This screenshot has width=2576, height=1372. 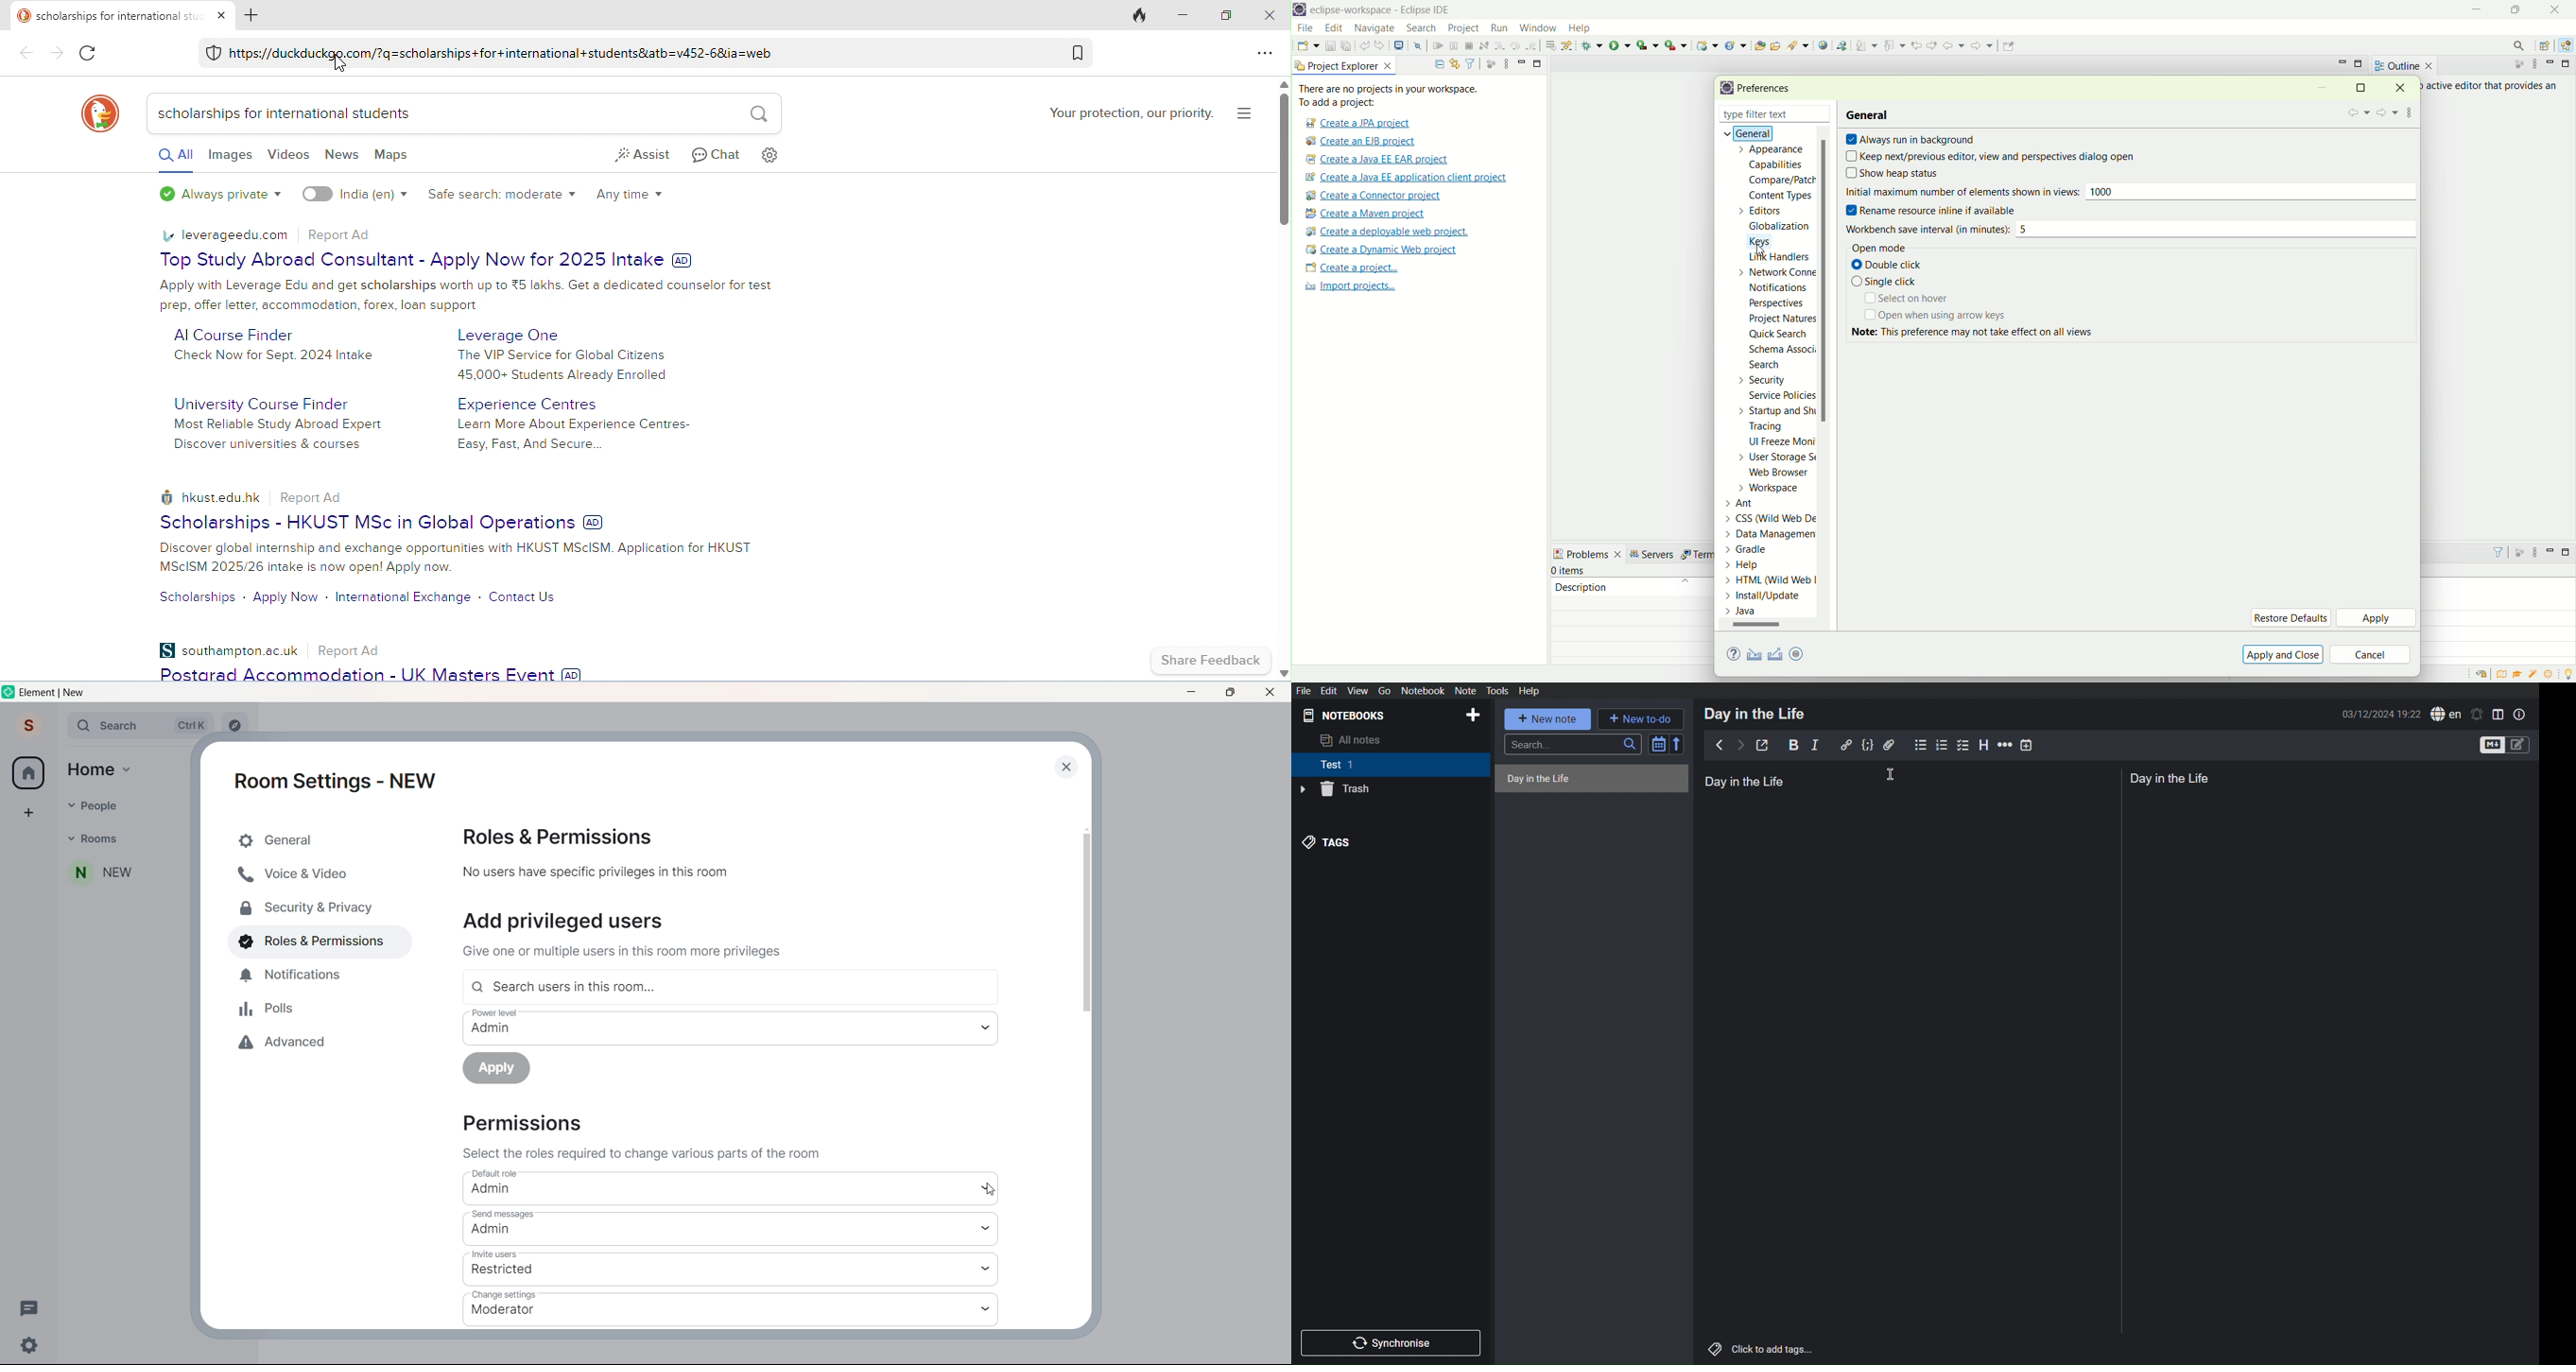 What do you see at coordinates (1332, 29) in the screenshot?
I see `edit` at bounding box center [1332, 29].